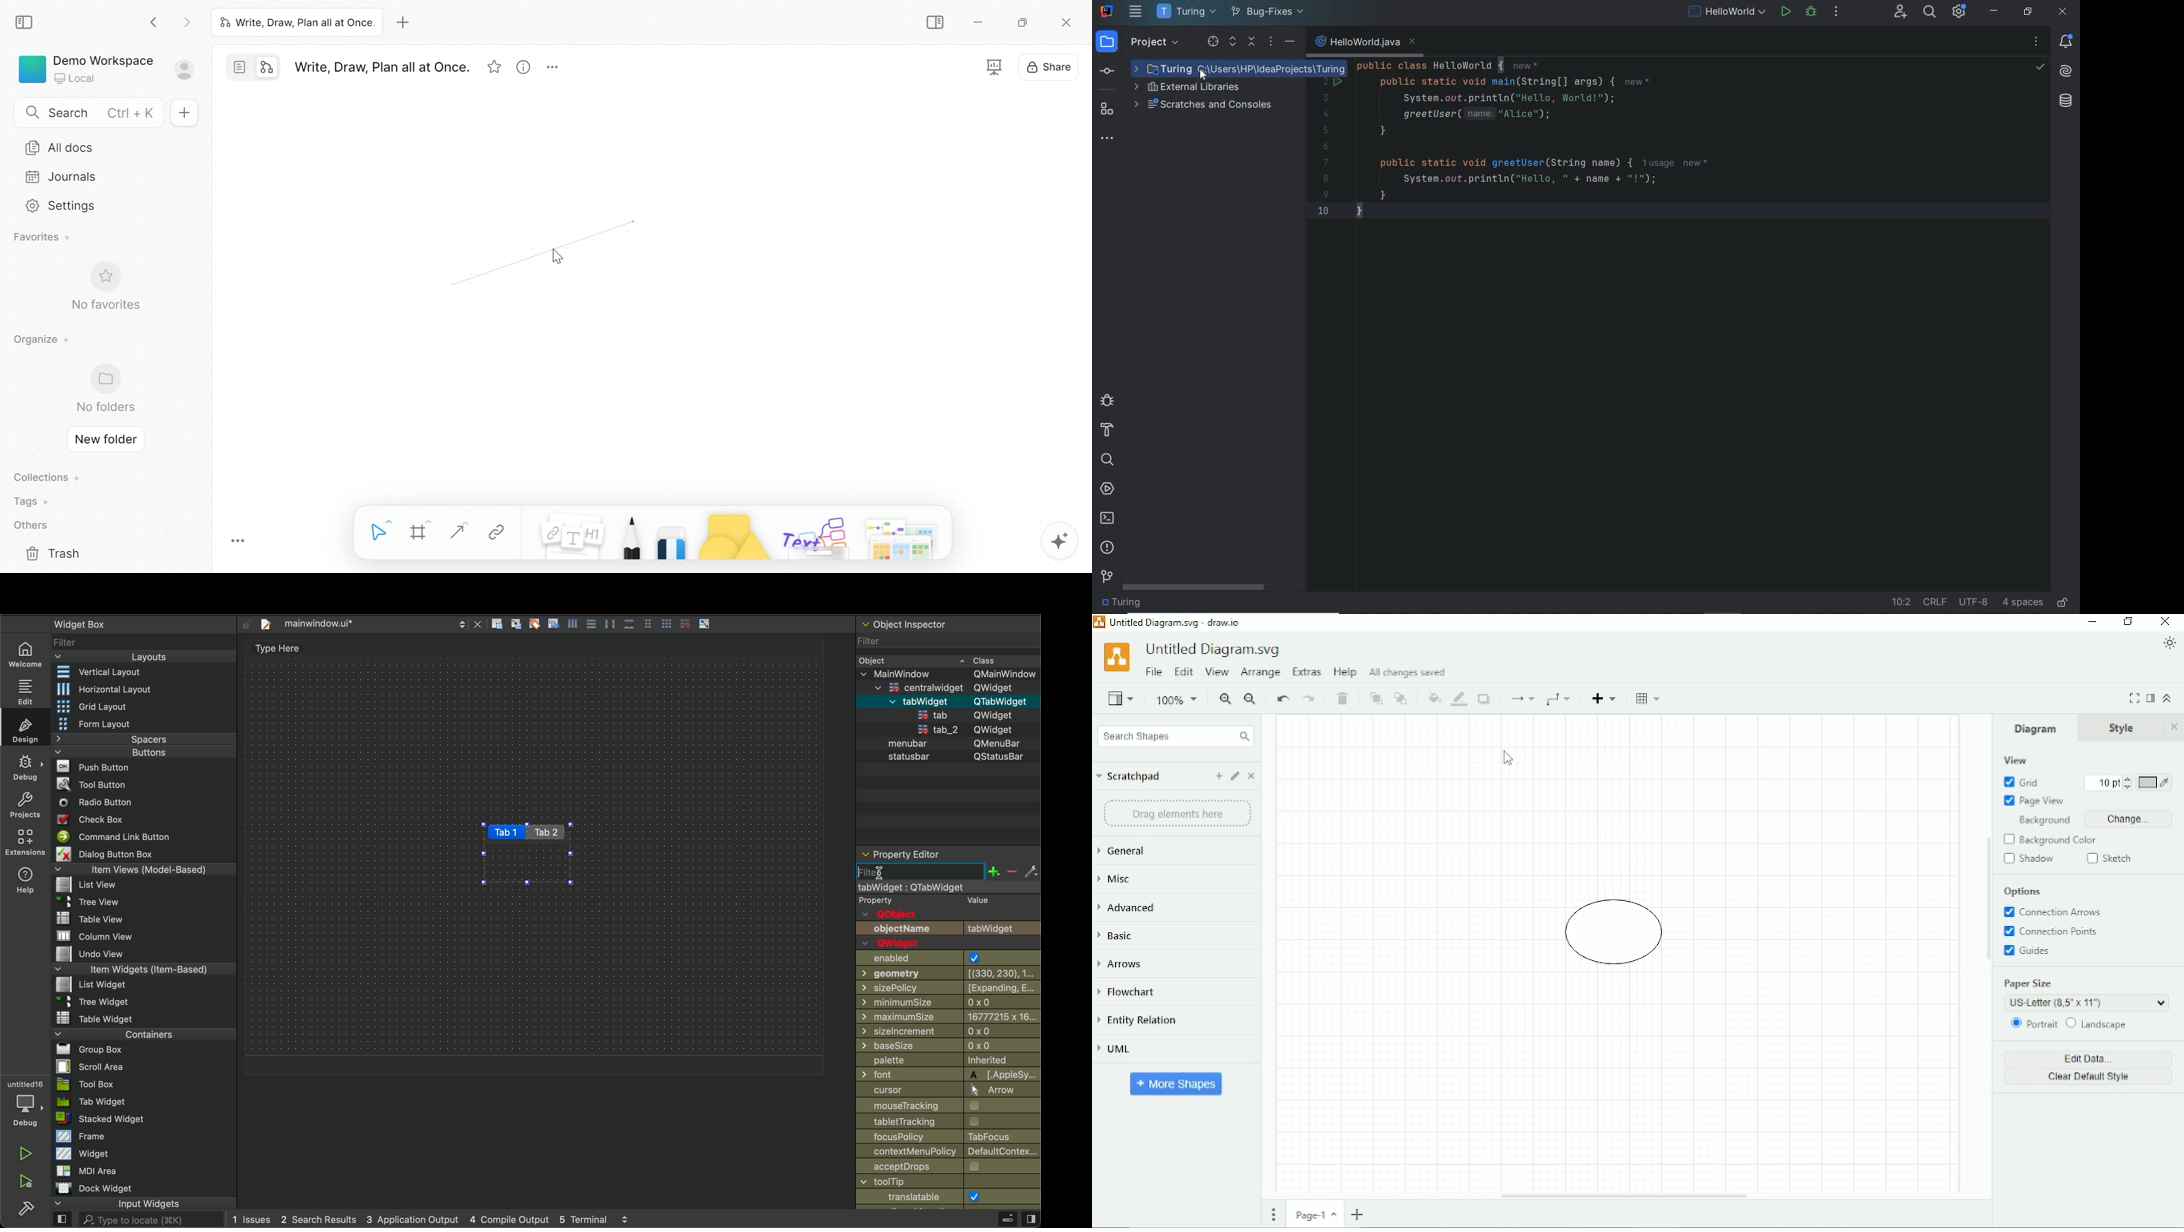 The height and width of the screenshot is (1232, 2184). Describe the element at coordinates (937, 23) in the screenshot. I see `Collapse sidebar` at that location.